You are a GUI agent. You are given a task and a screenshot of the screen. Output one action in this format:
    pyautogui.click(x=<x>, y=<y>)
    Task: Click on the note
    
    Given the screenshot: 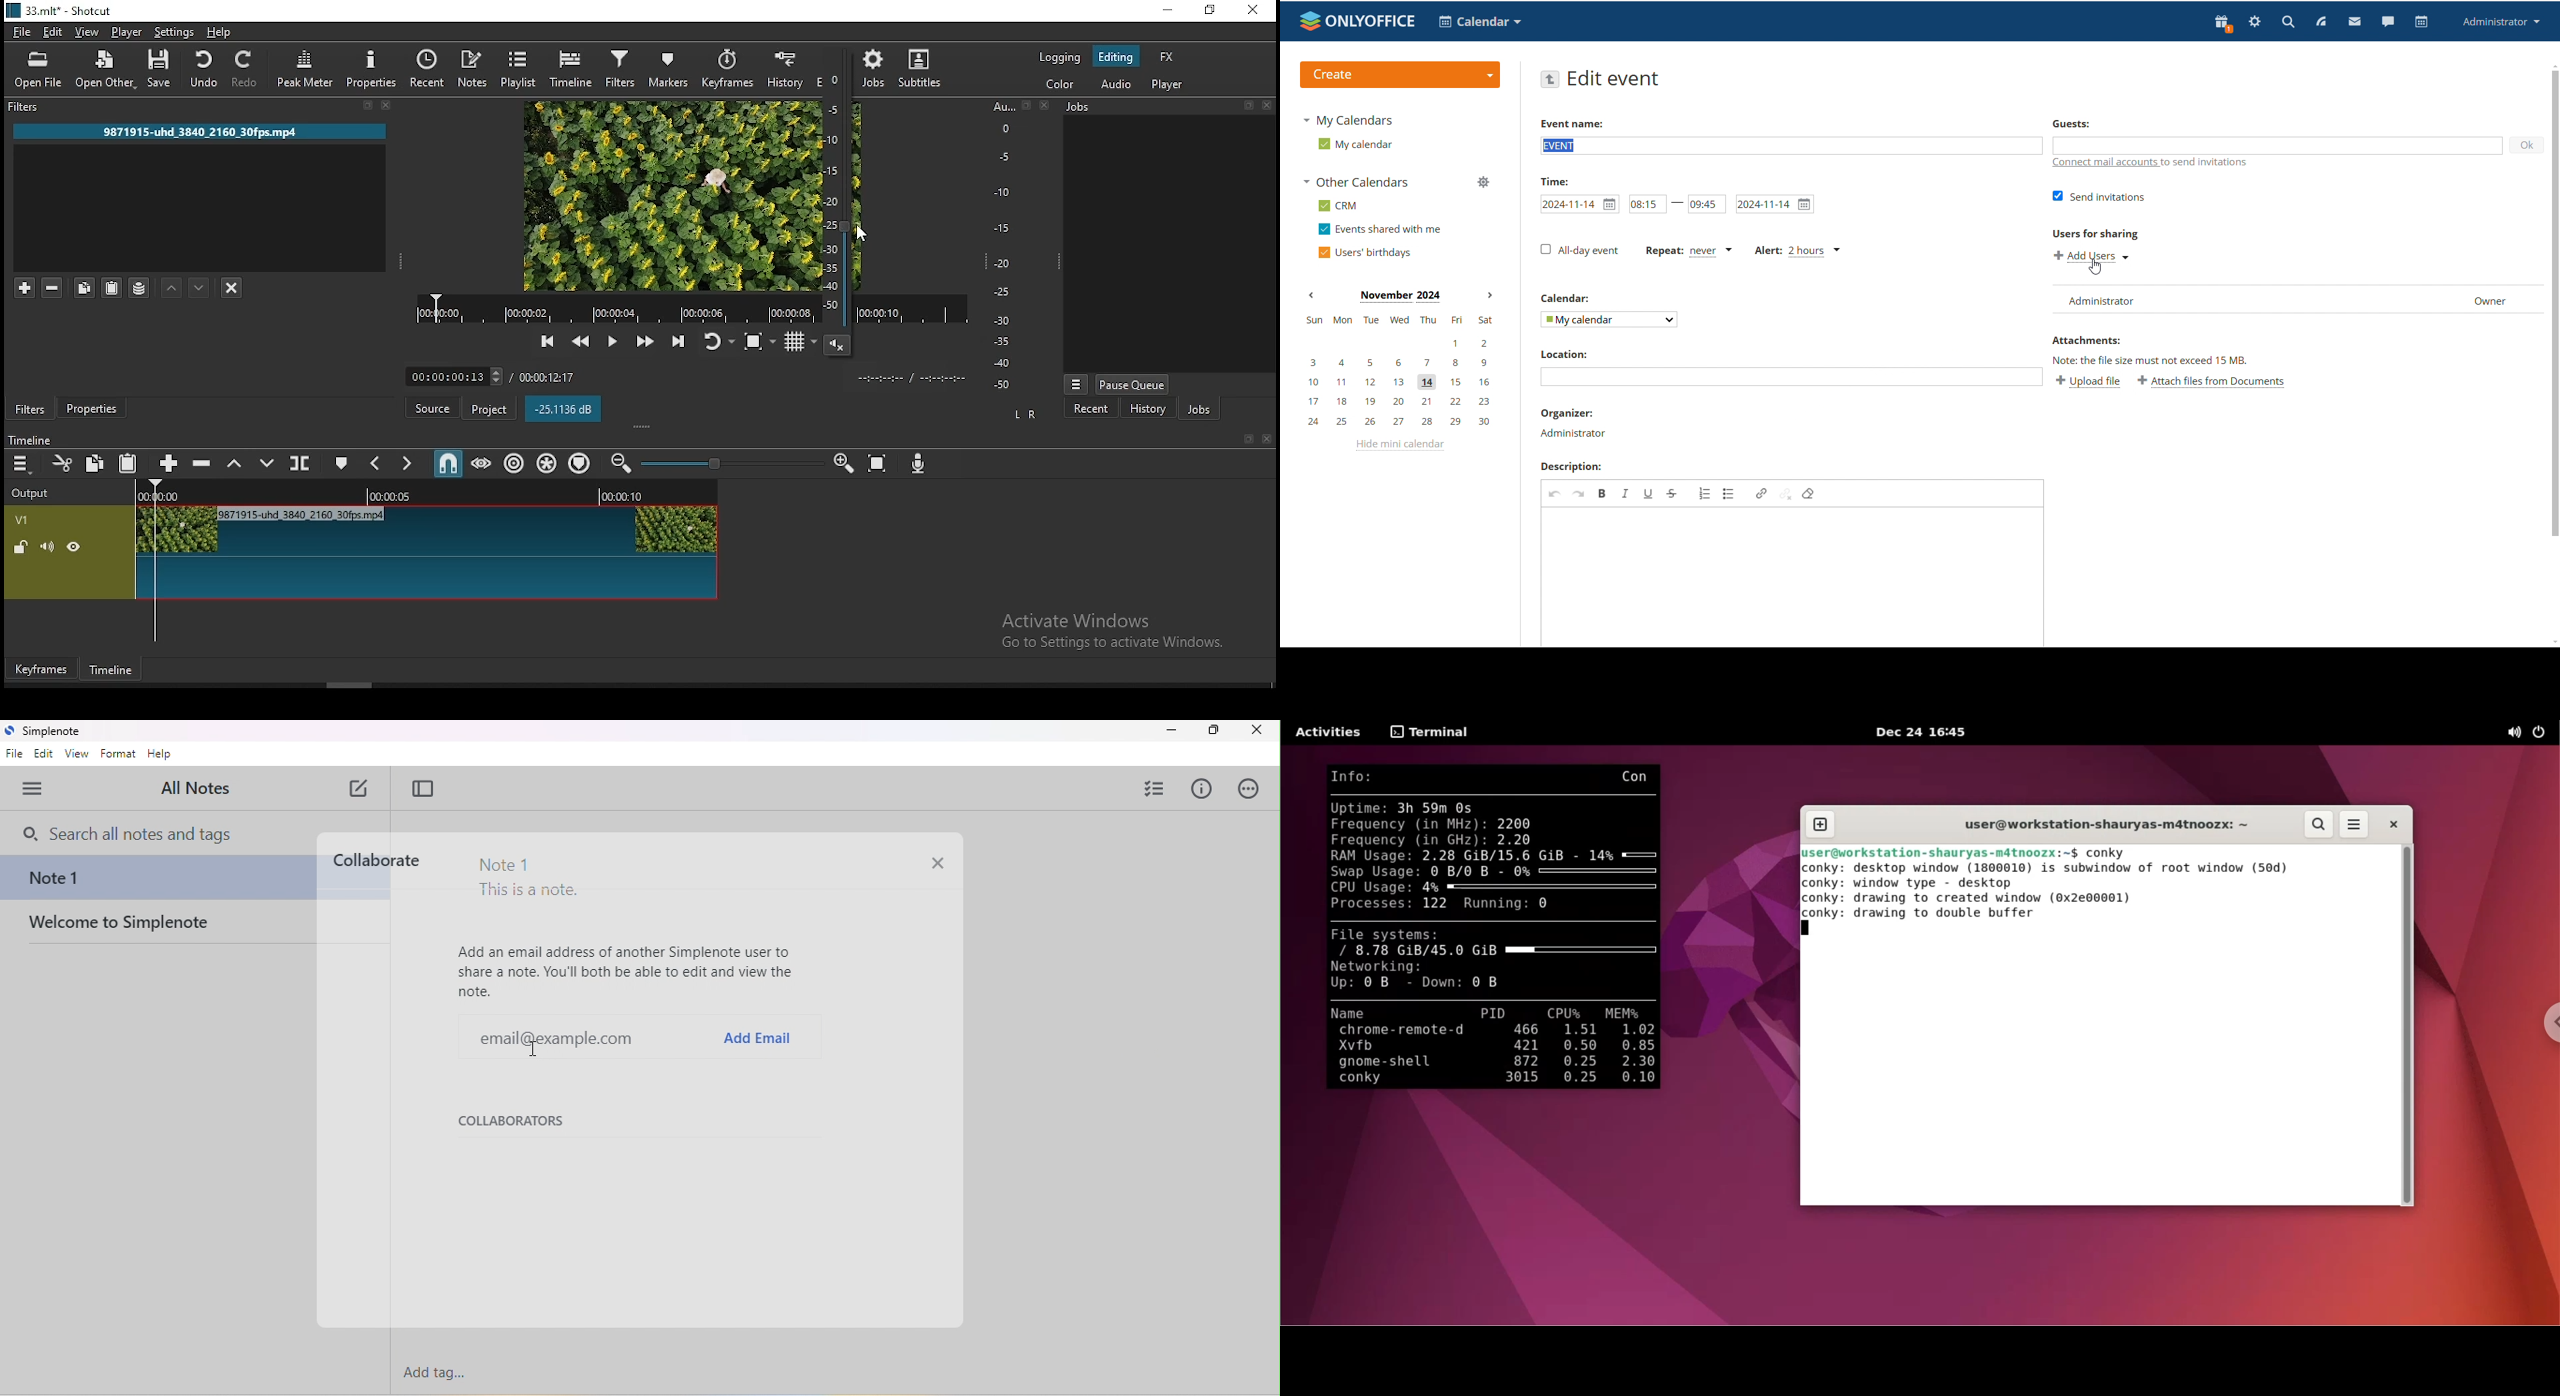 What is the action you would take?
    pyautogui.click(x=156, y=880)
    